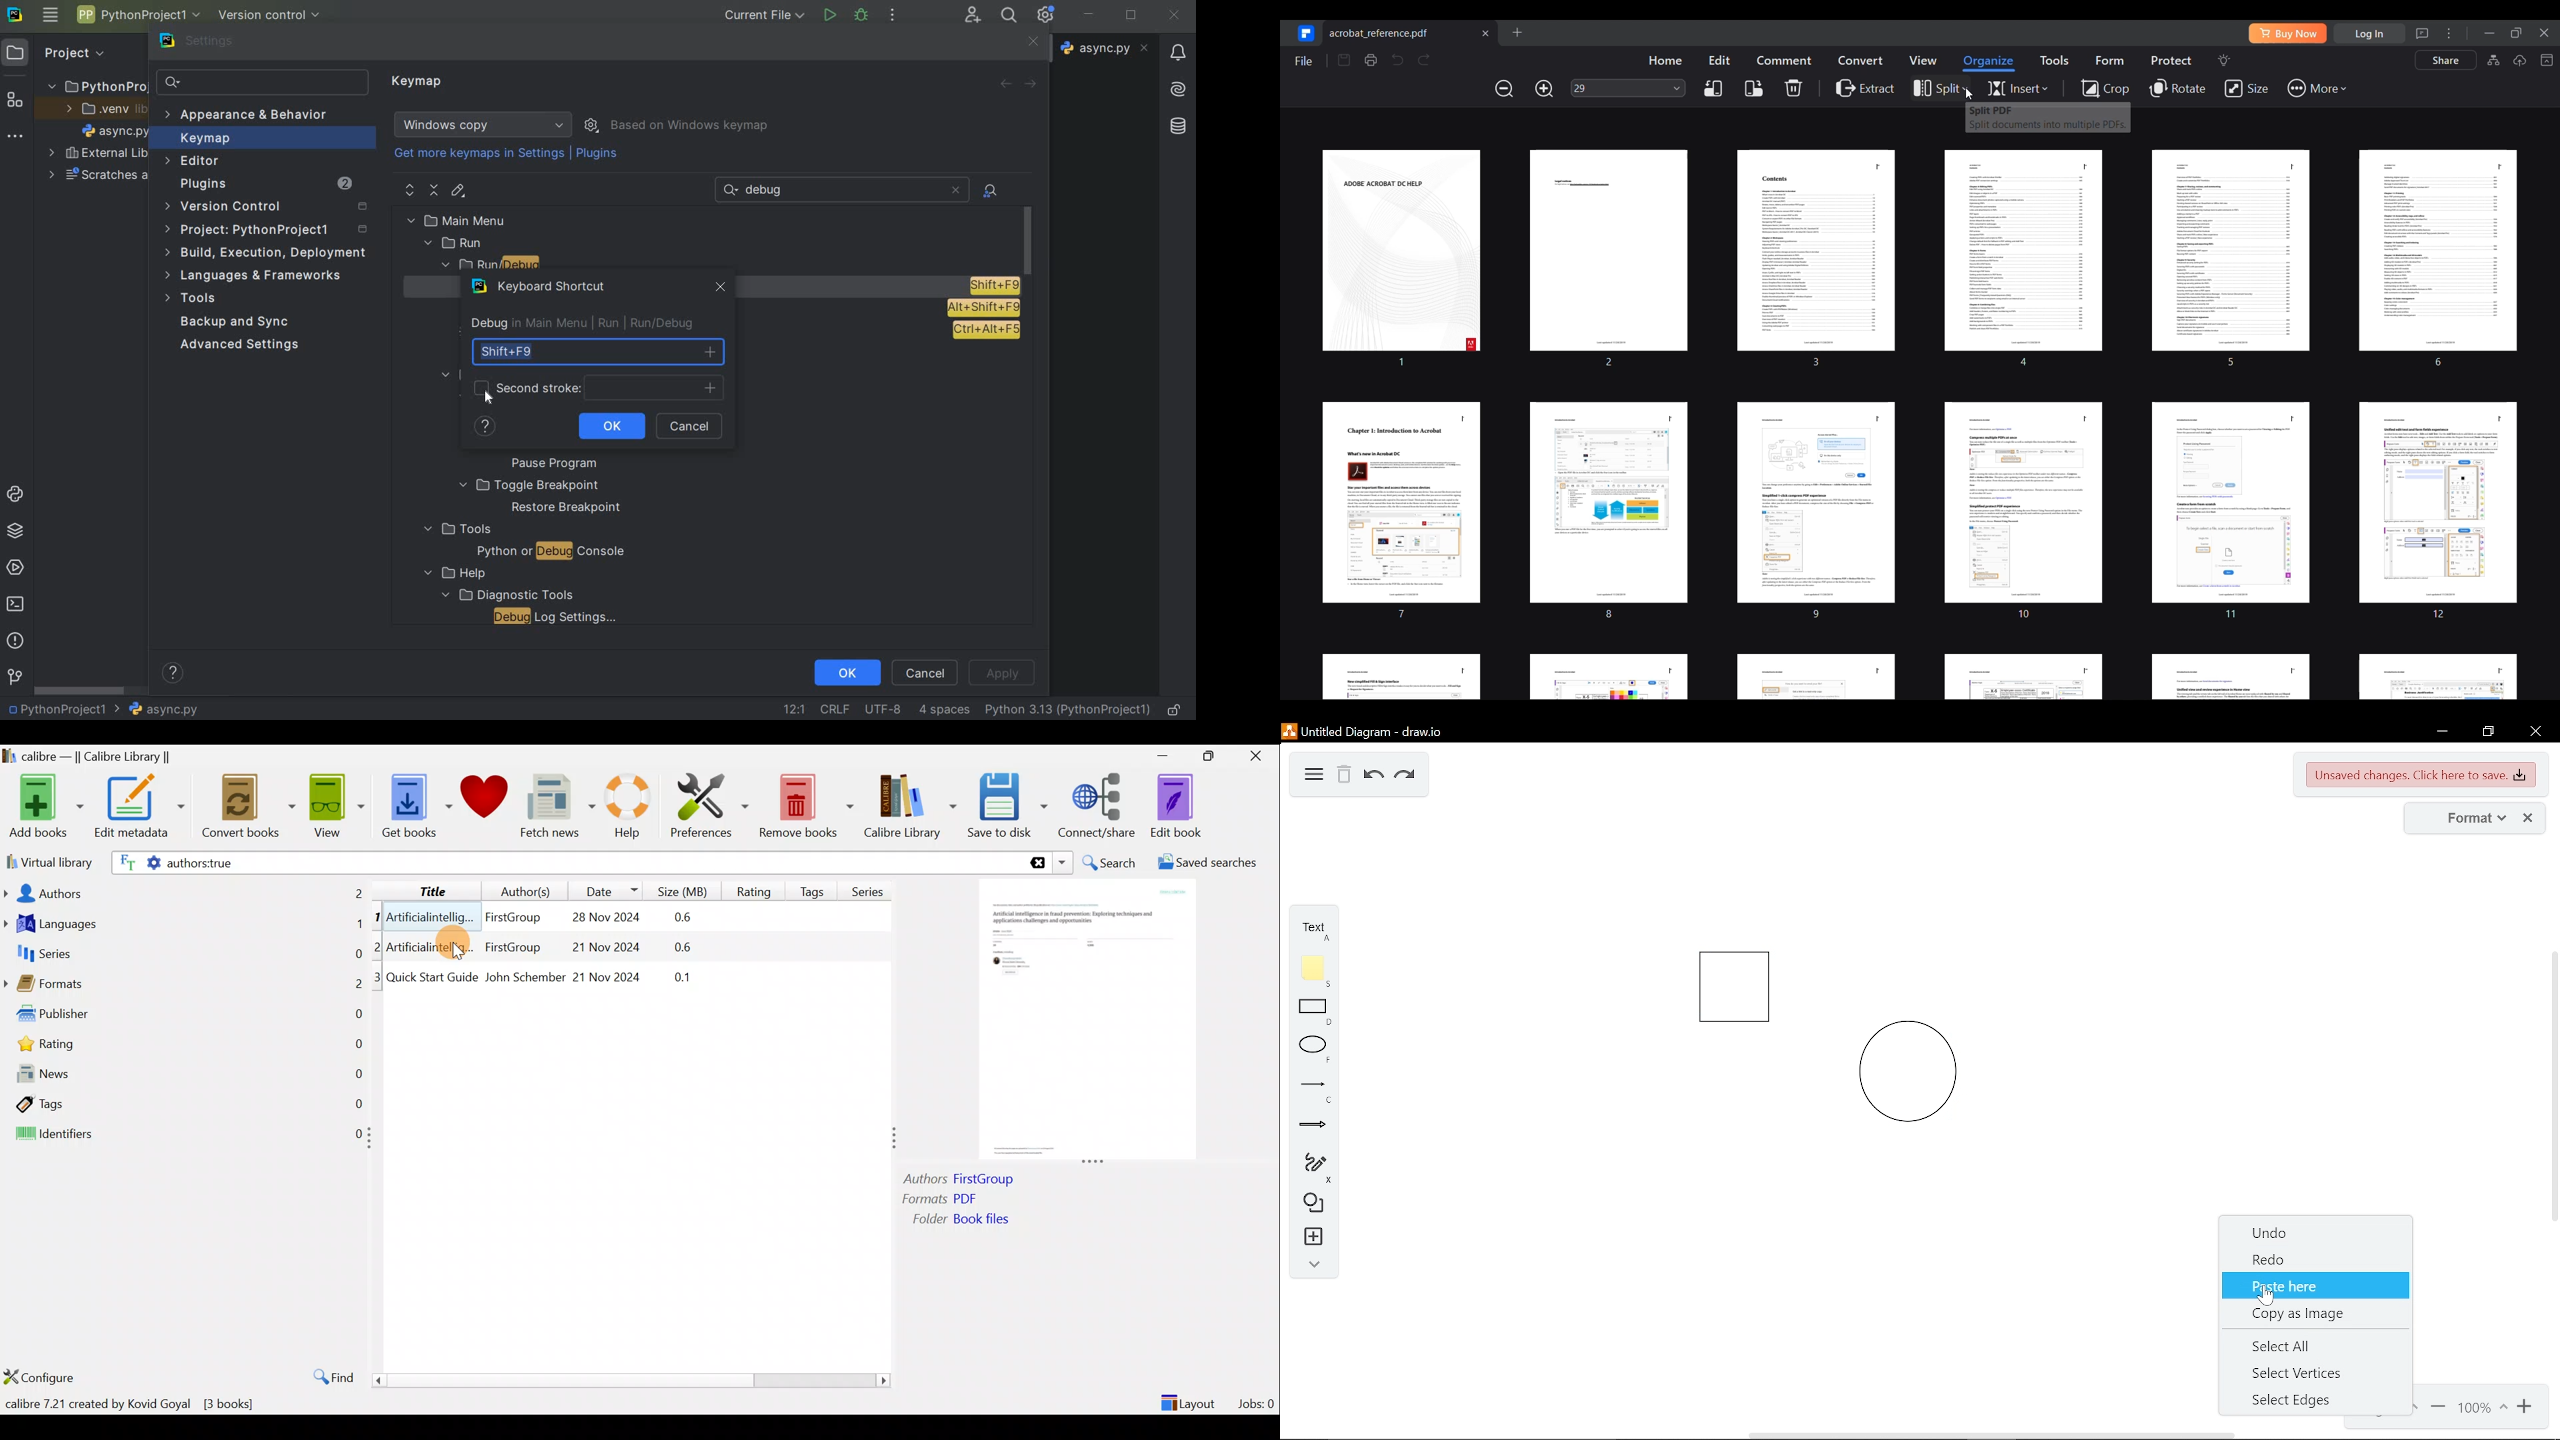 The image size is (2576, 1456). What do you see at coordinates (611, 427) in the screenshot?
I see `ok` at bounding box center [611, 427].